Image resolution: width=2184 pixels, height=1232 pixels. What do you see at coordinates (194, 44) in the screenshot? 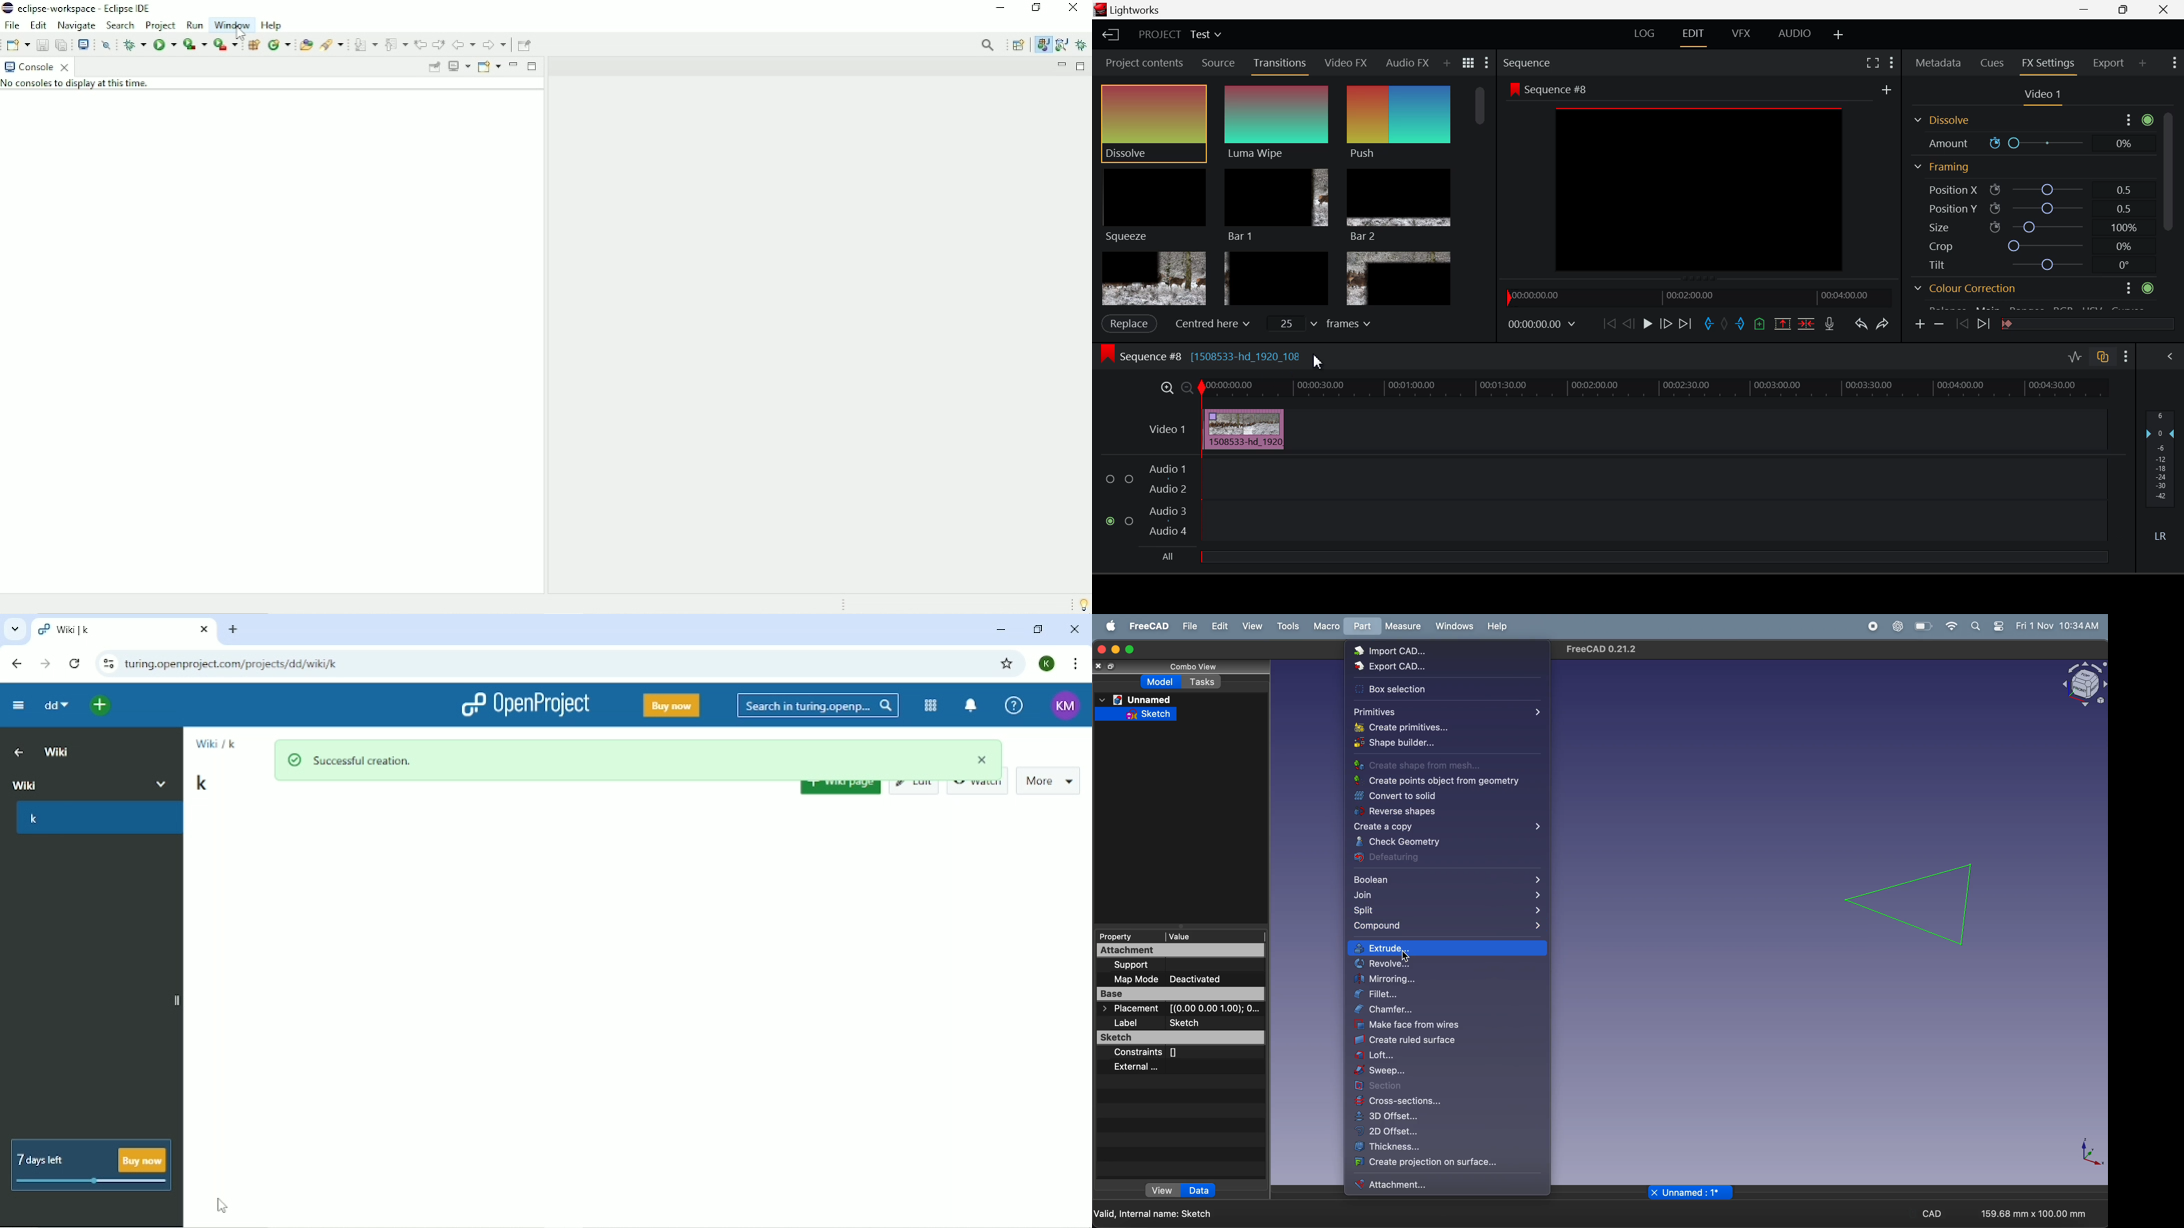
I see `Coverage` at bounding box center [194, 44].